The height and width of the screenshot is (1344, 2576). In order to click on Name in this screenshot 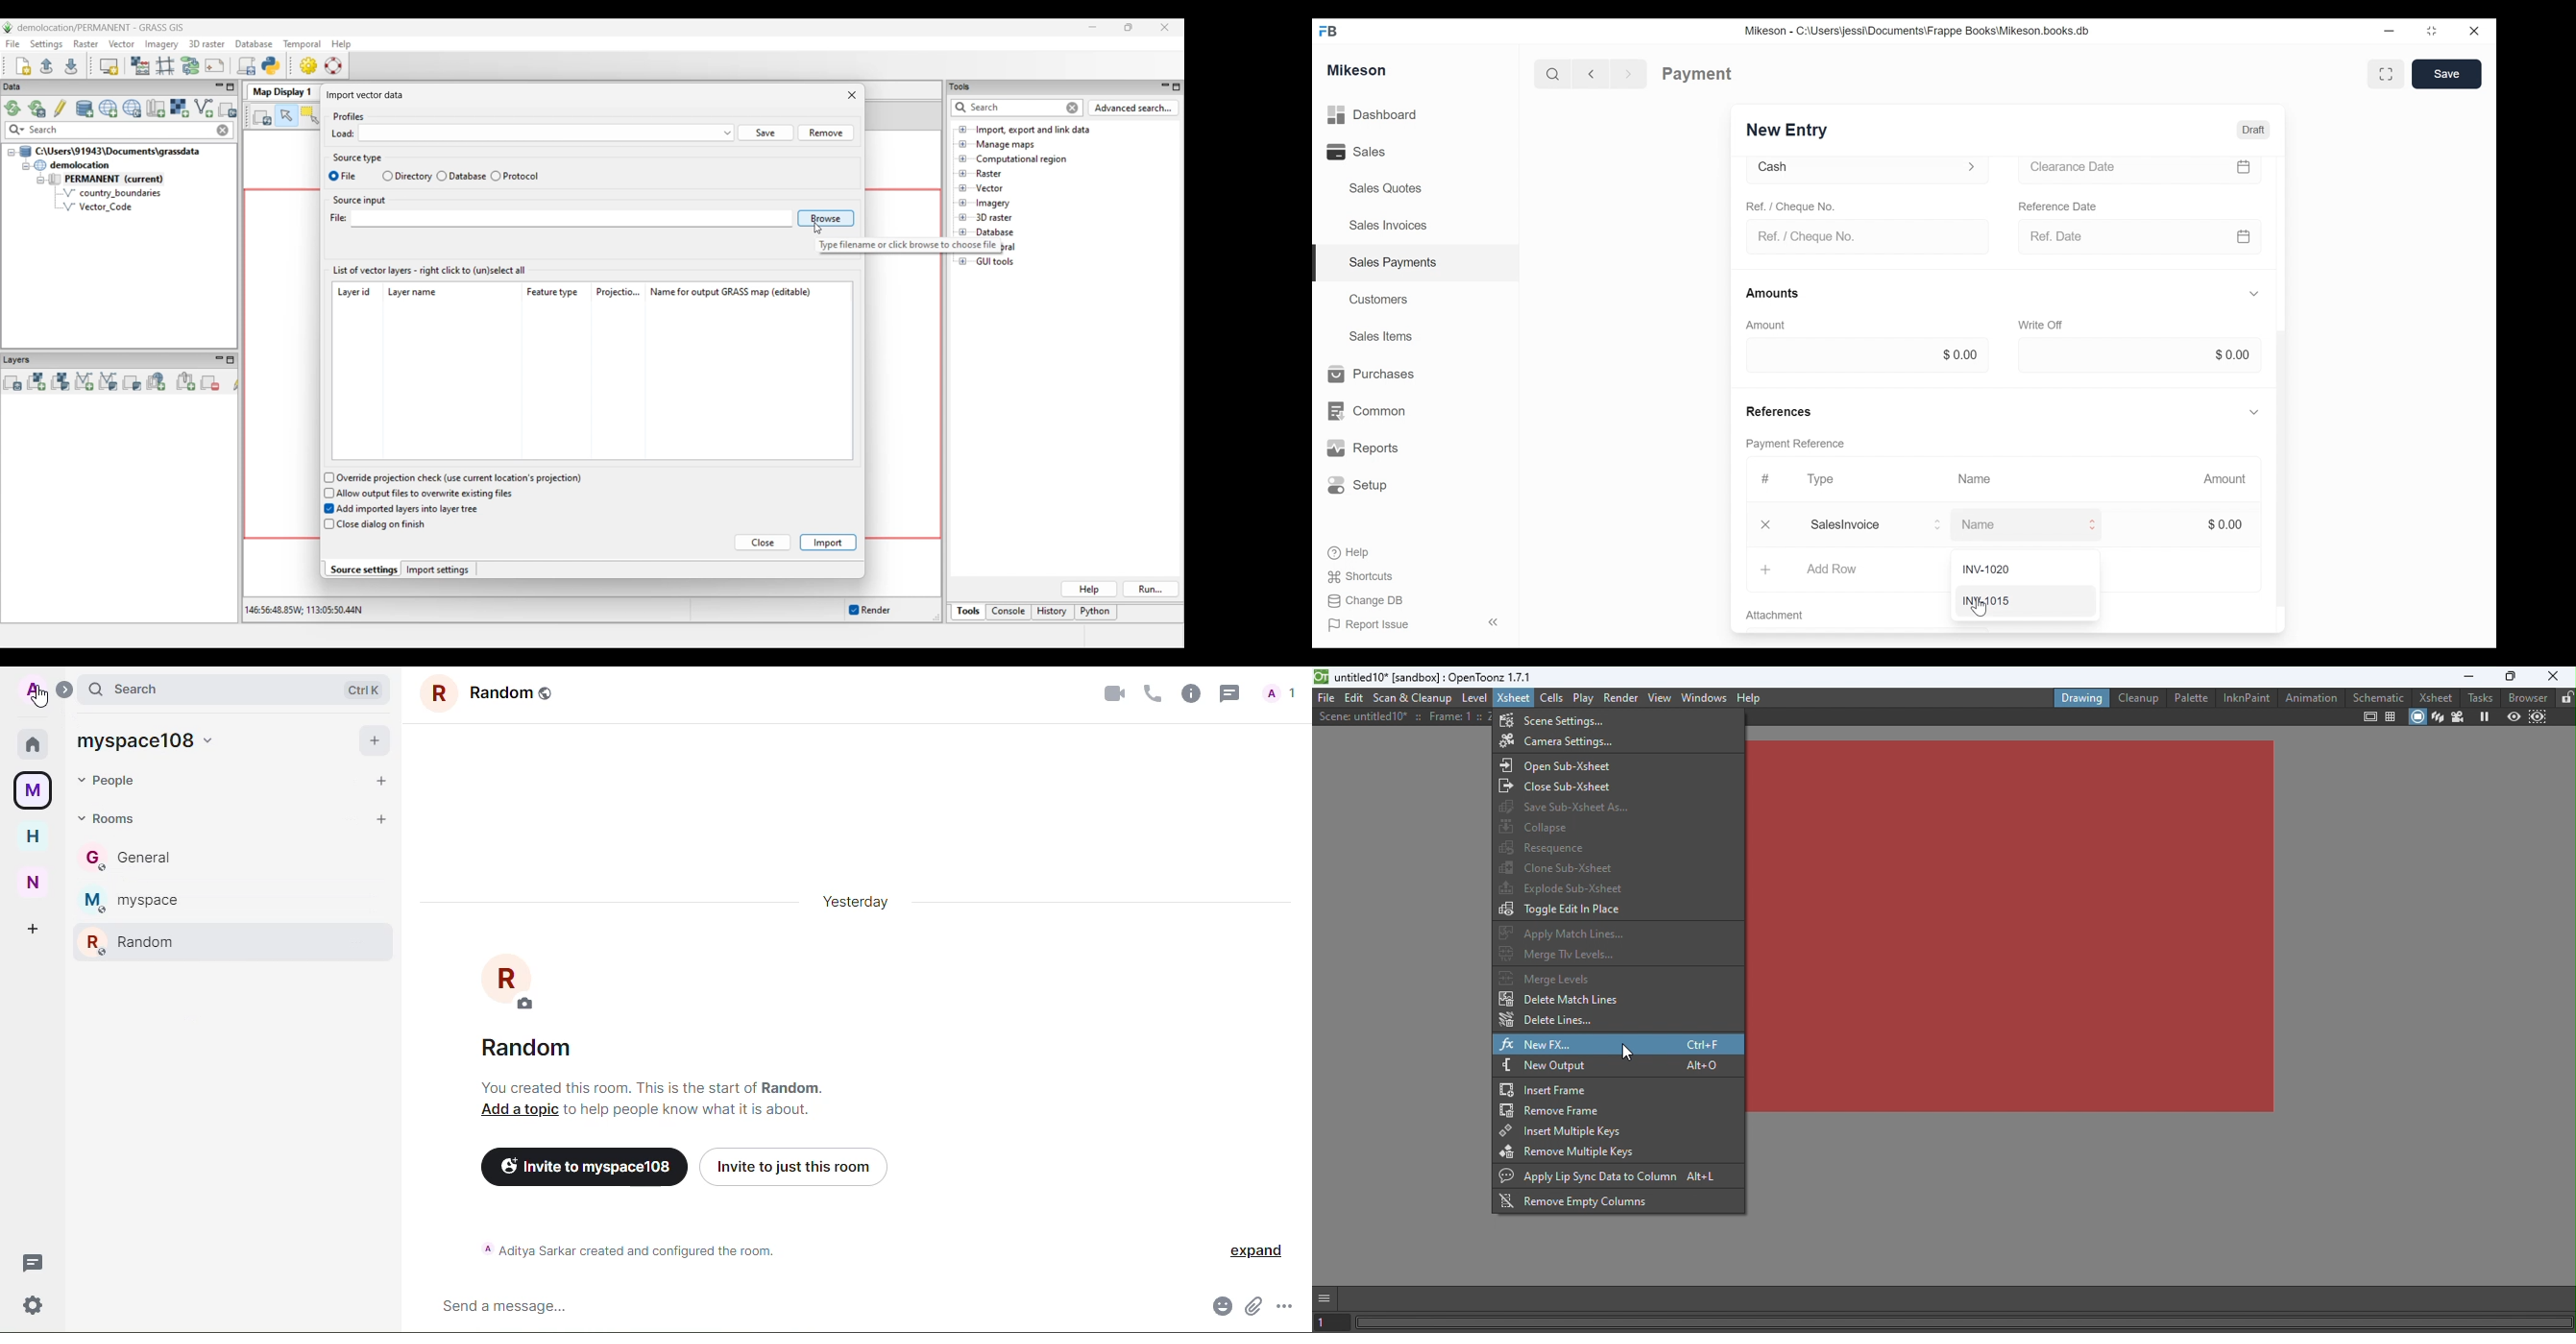, I will do `click(2029, 525)`.